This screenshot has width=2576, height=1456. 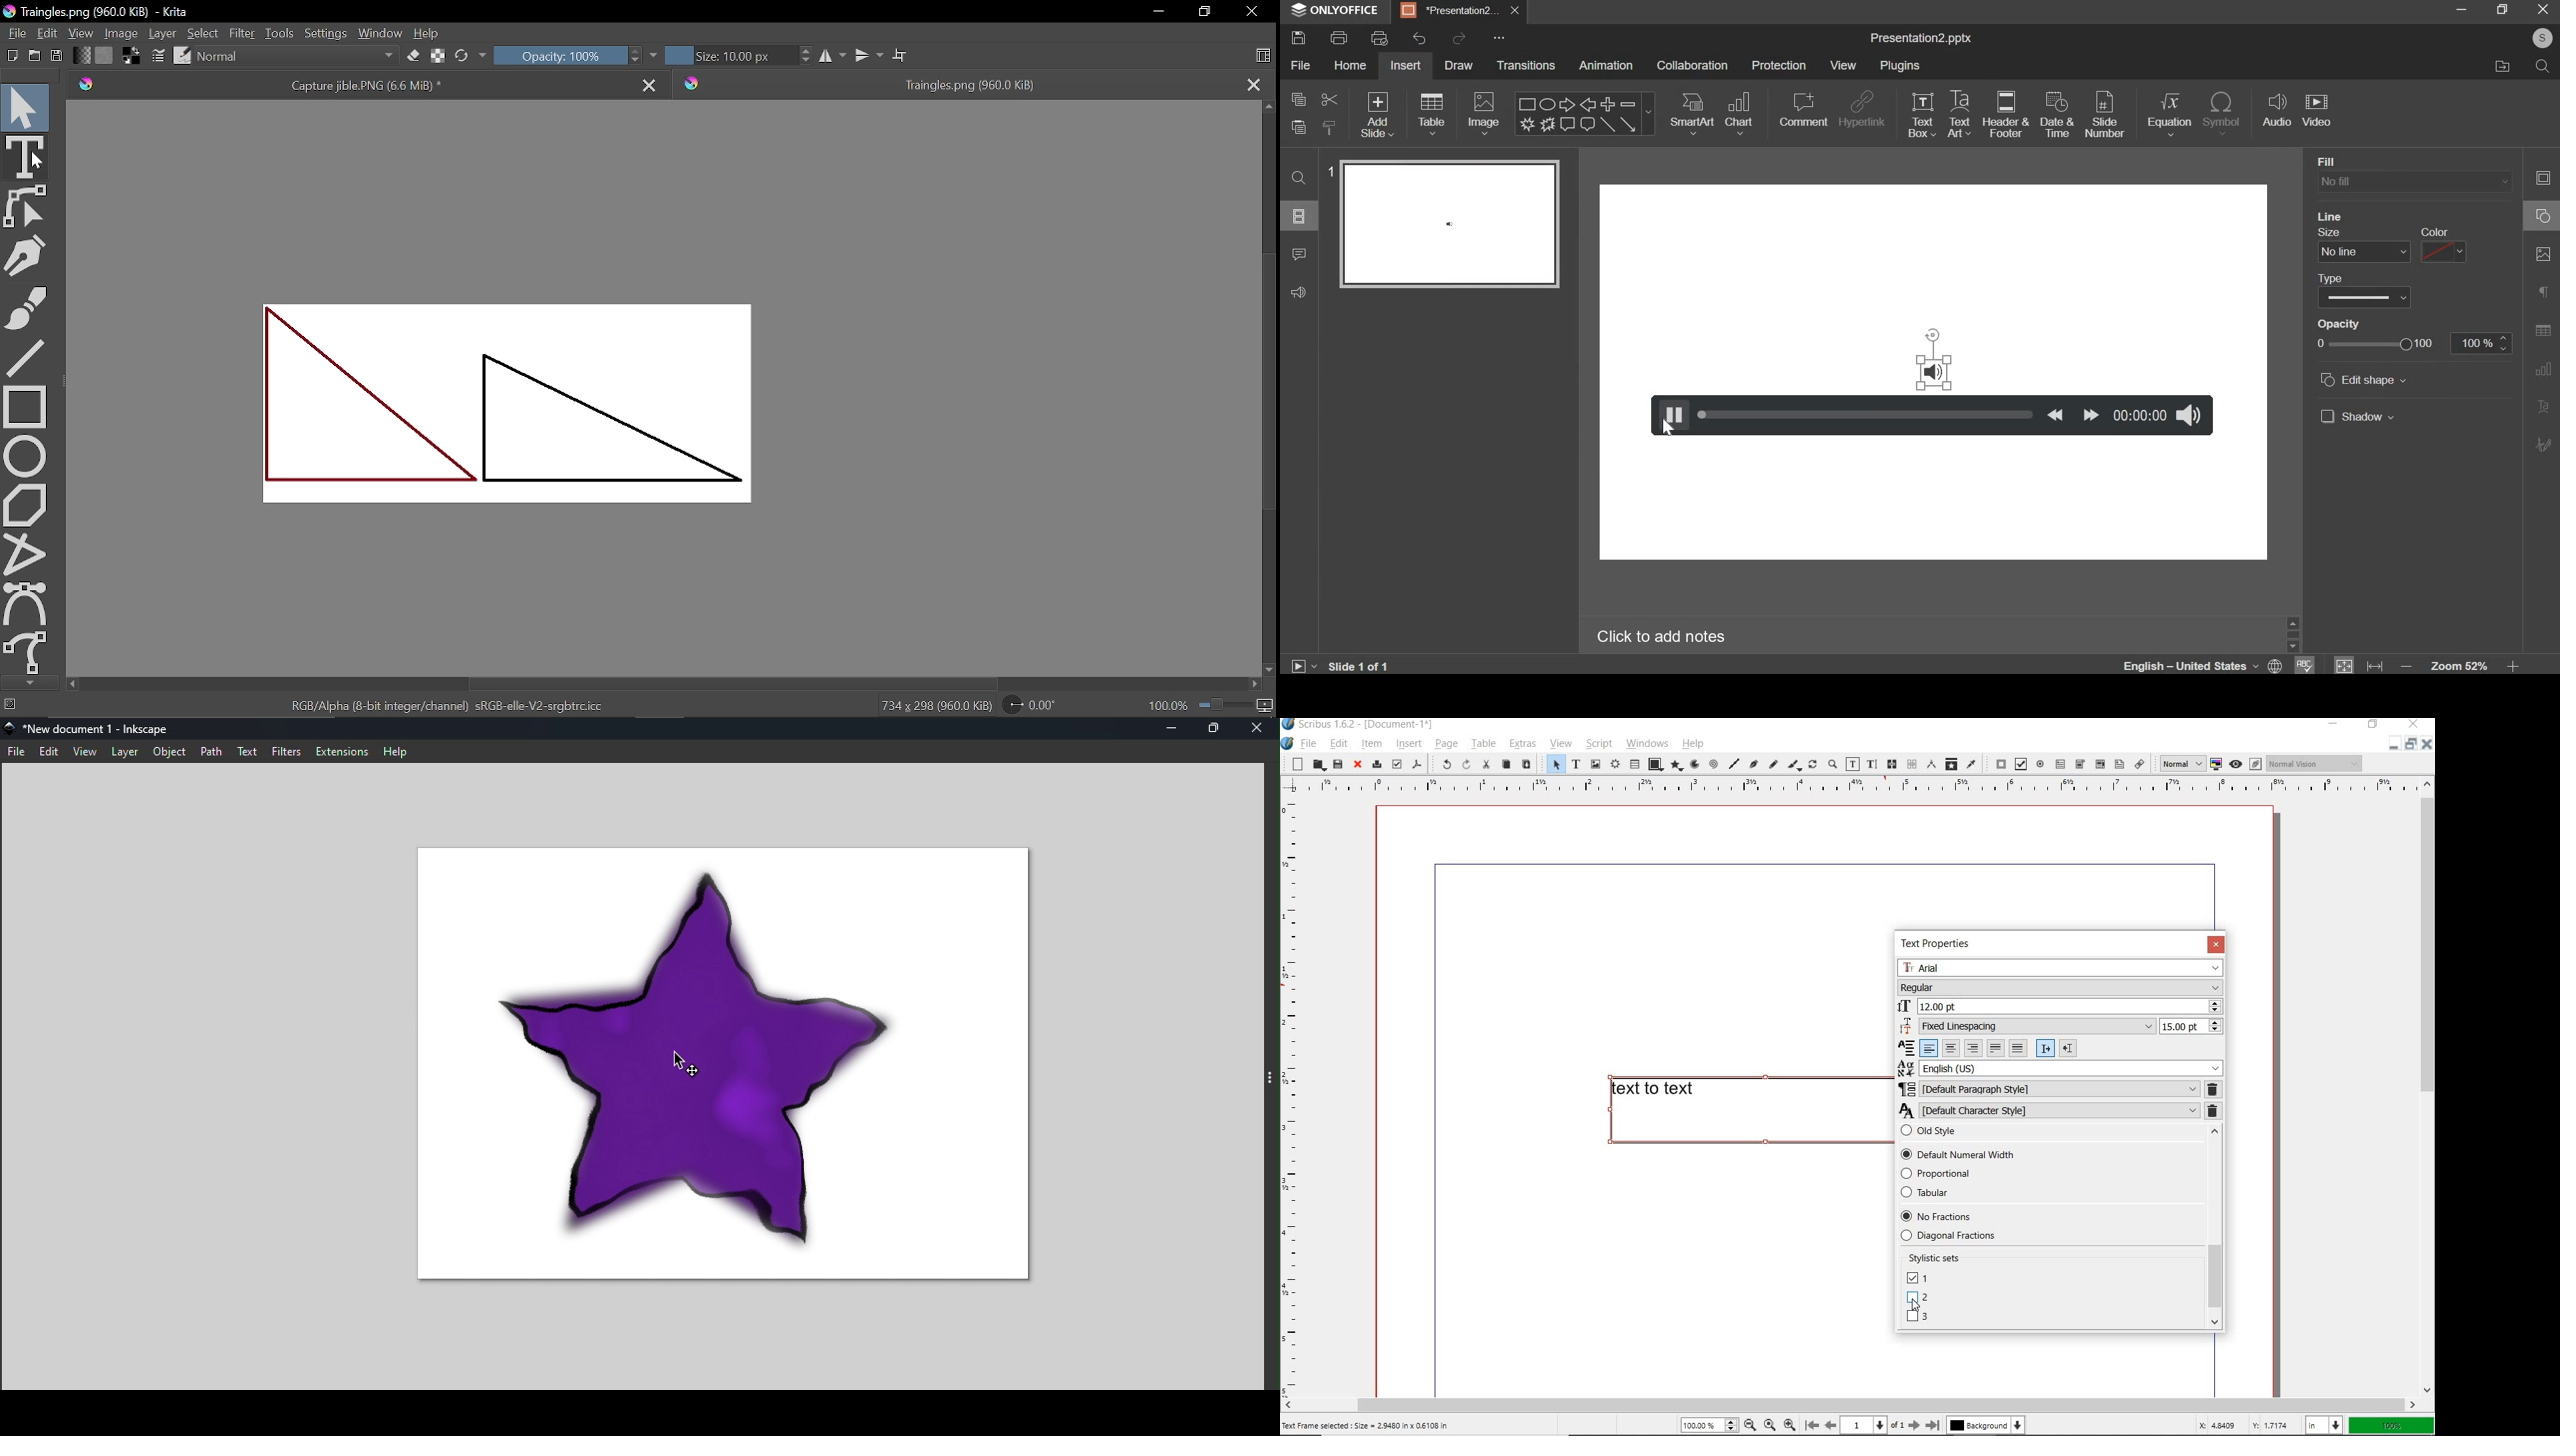 I want to click on unlink text frames, so click(x=1911, y=765).